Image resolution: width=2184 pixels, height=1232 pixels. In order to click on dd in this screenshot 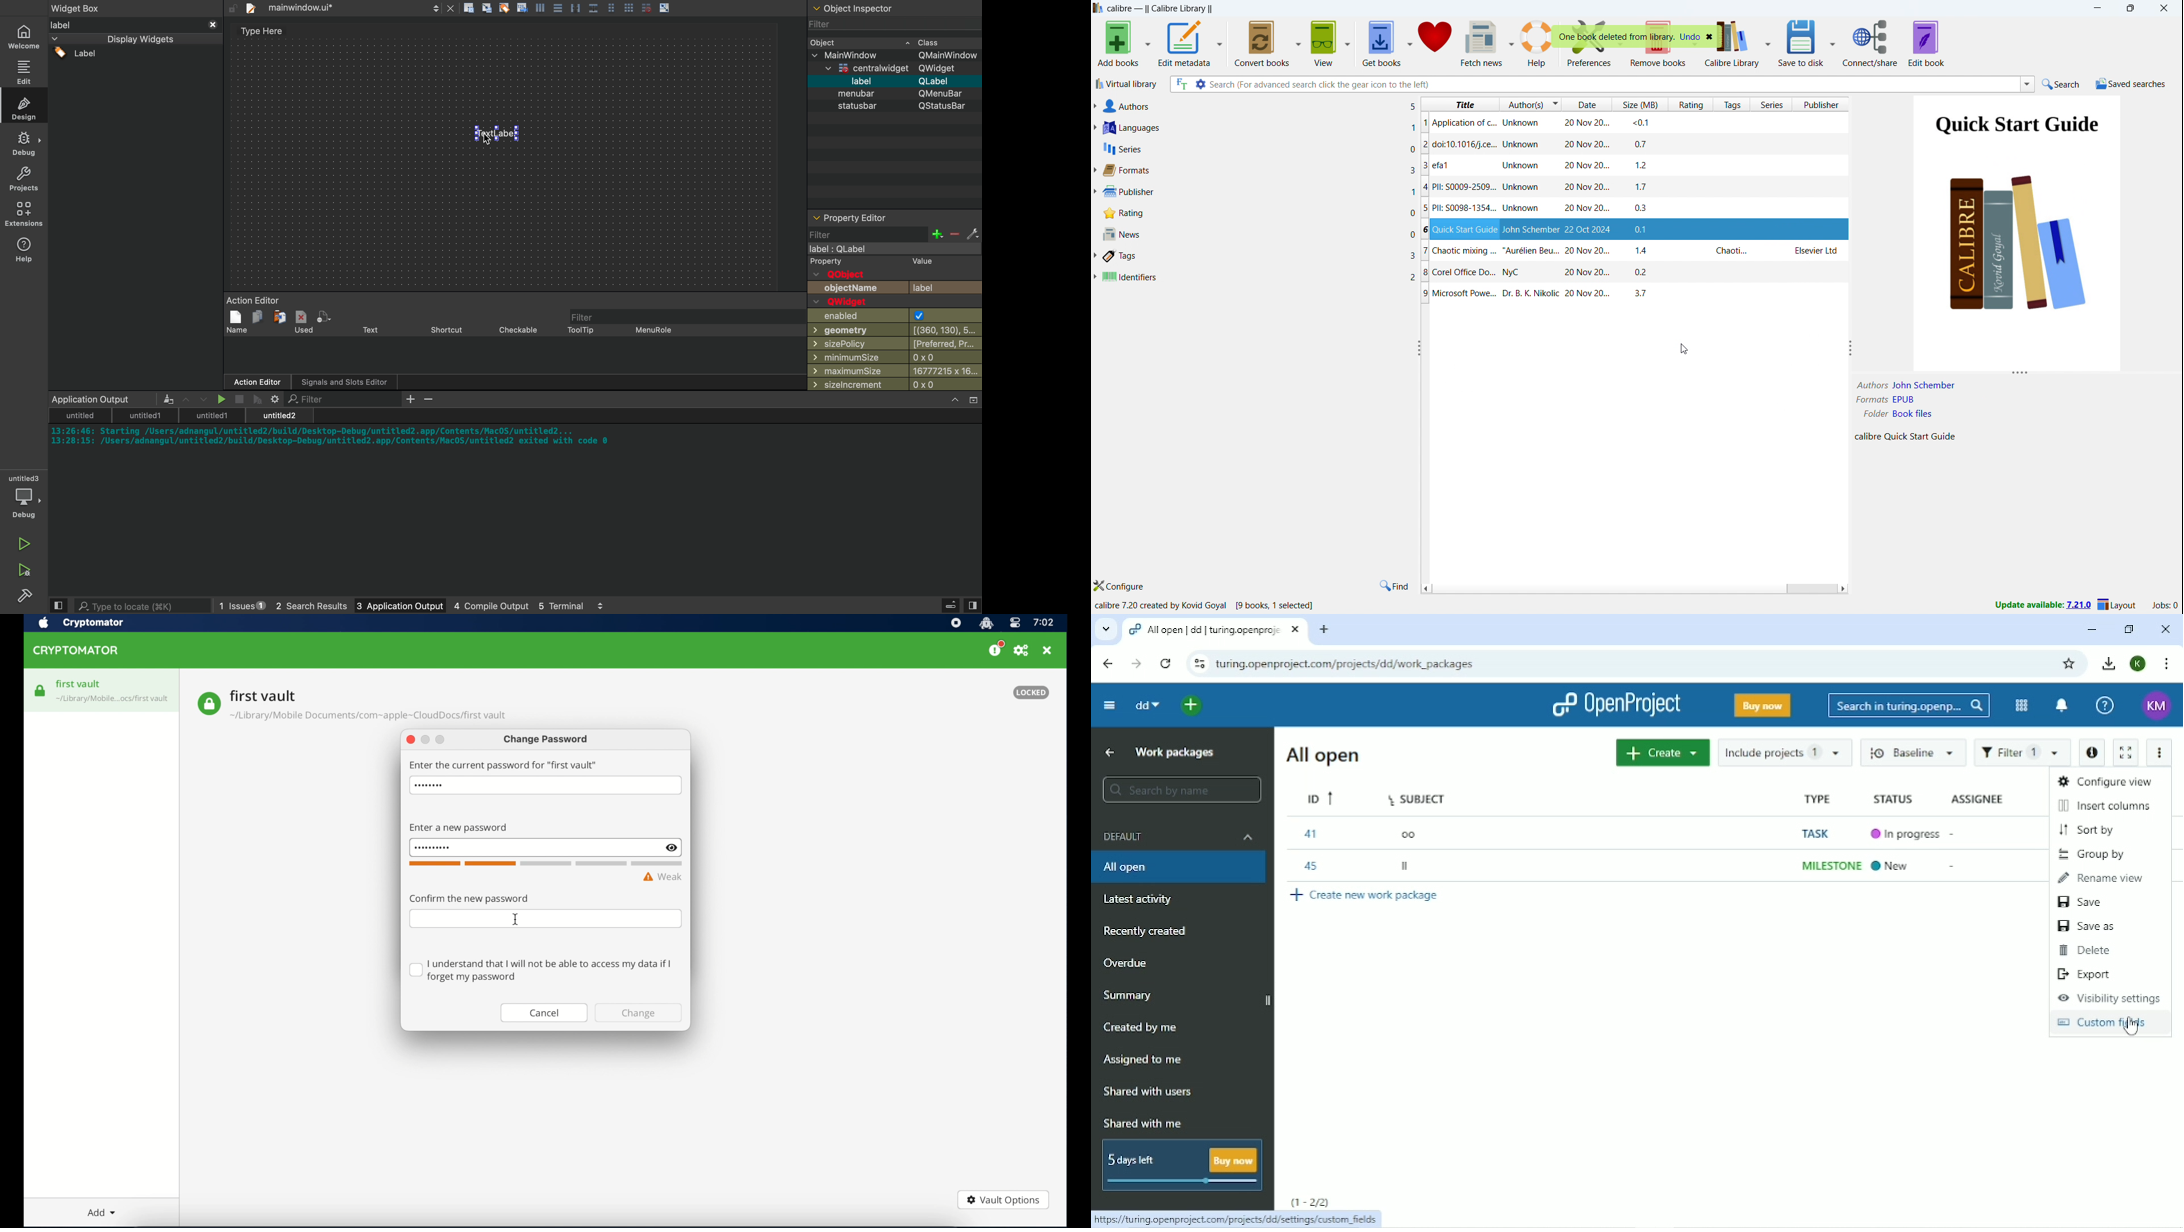, I will do `click(1148, 704)`.